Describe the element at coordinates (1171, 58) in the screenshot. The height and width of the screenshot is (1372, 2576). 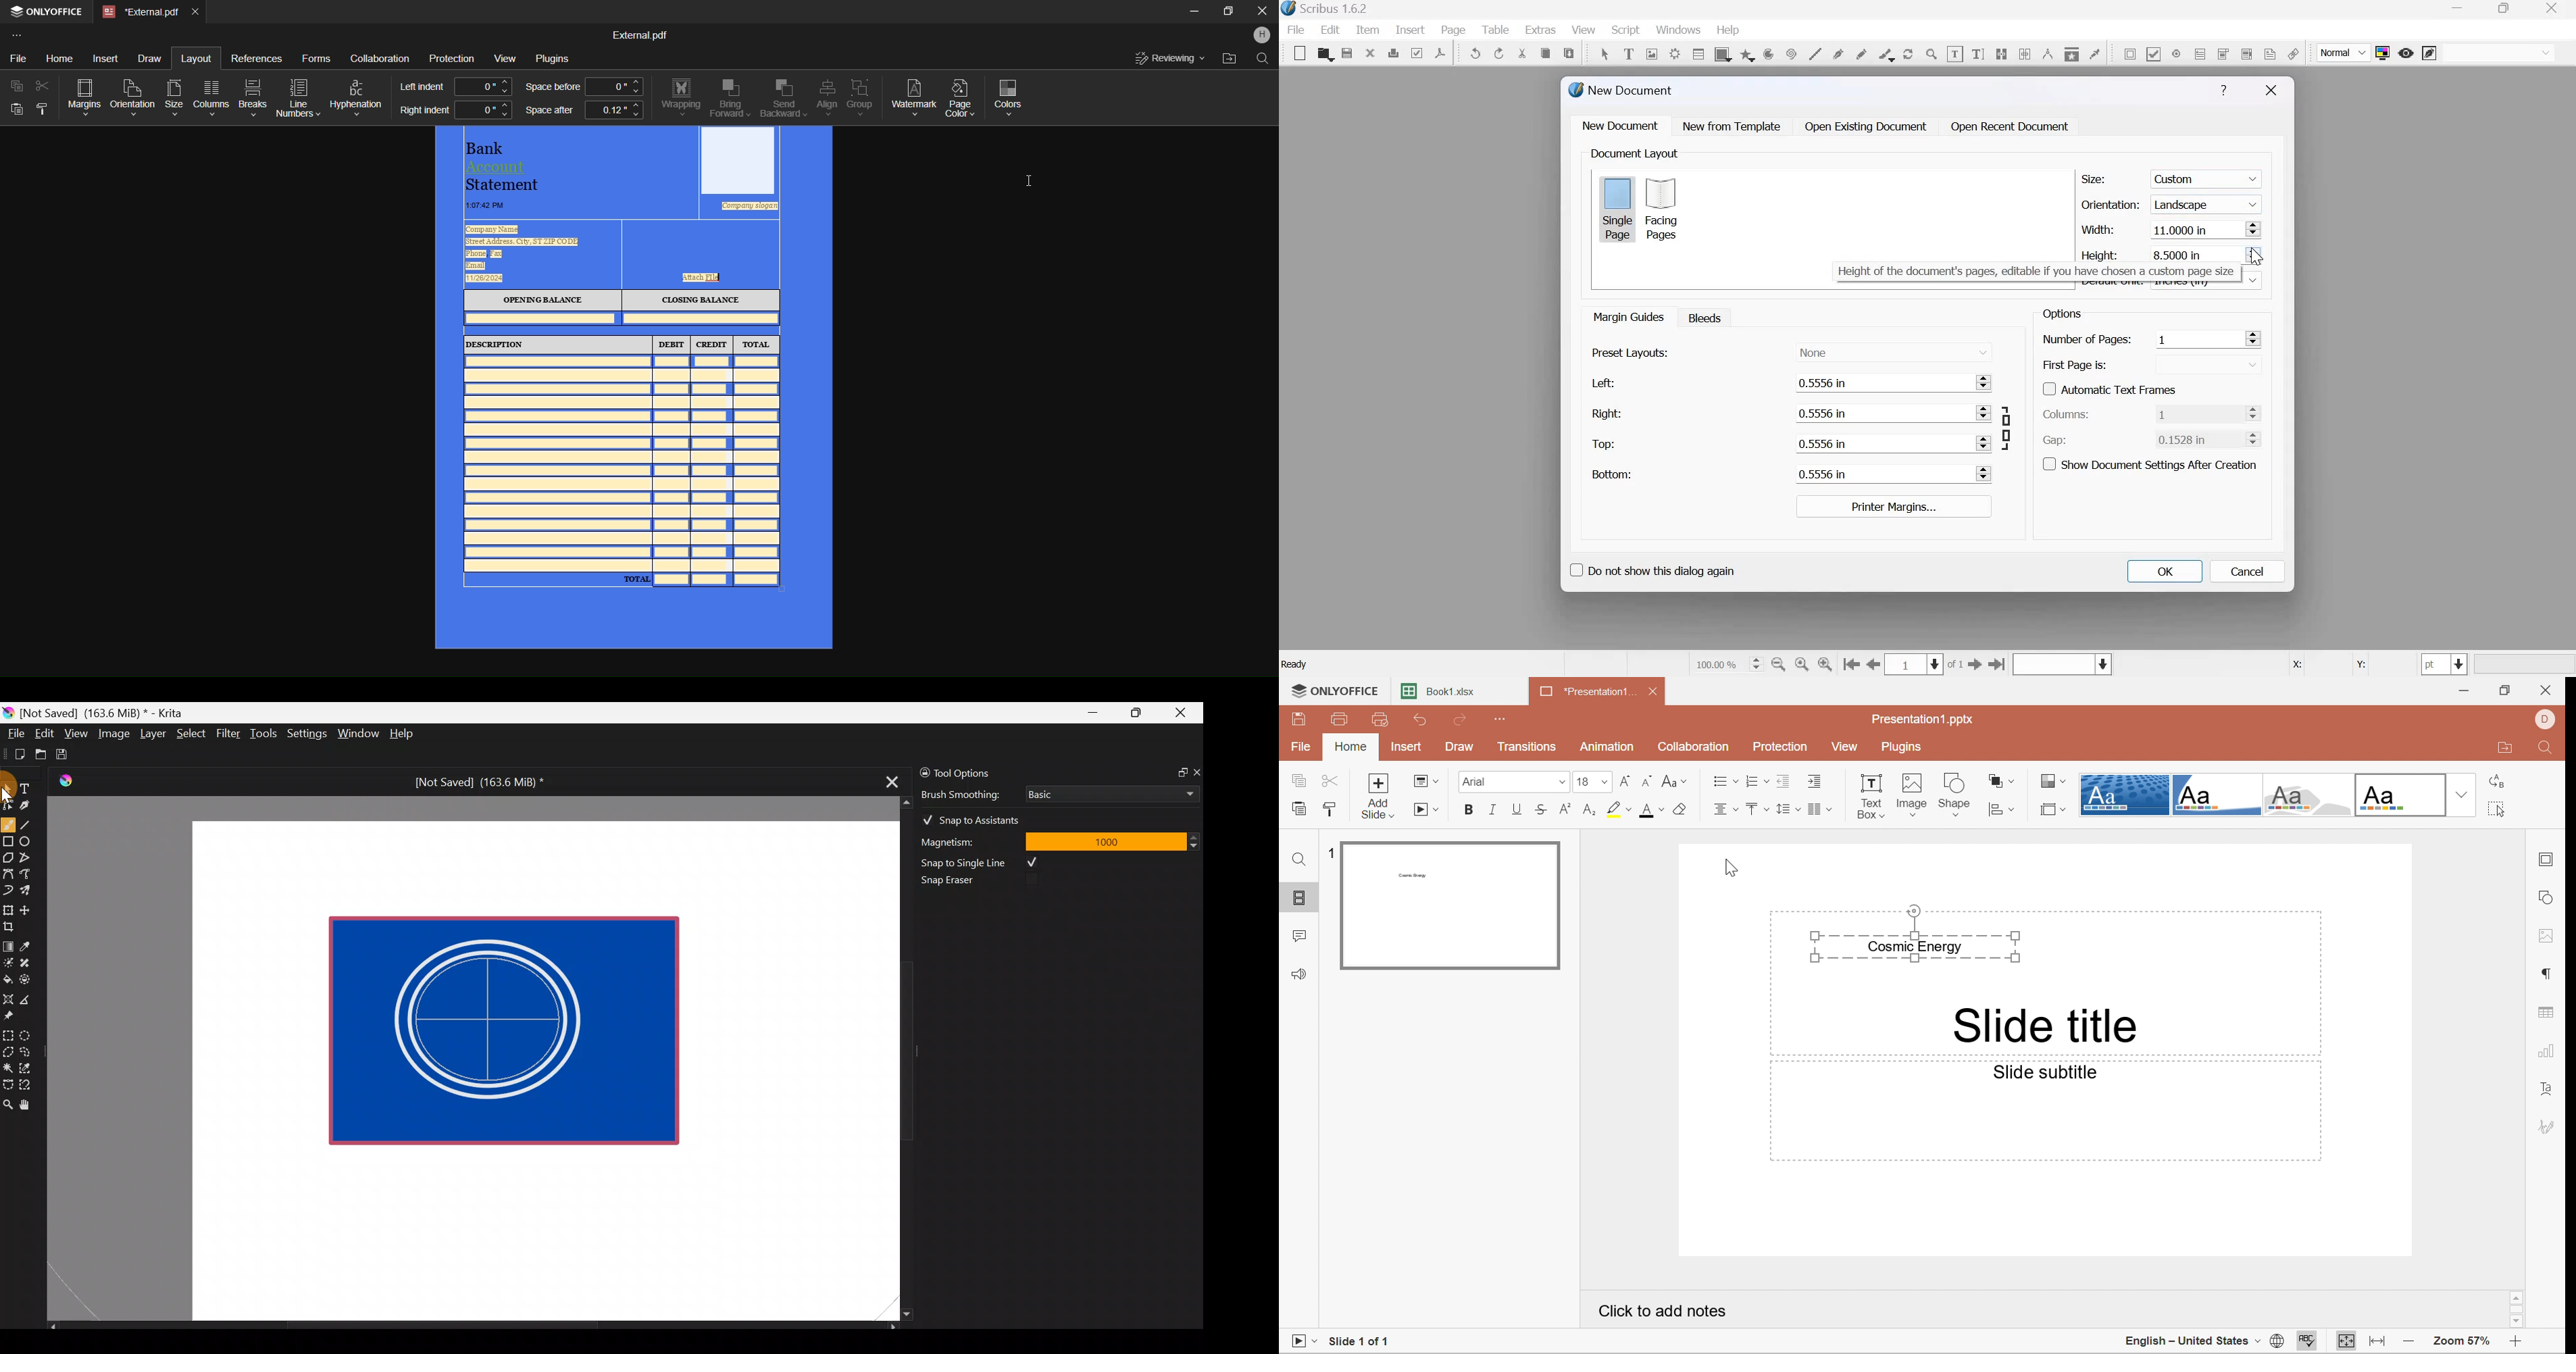
I see `Reveiwing` at that location.